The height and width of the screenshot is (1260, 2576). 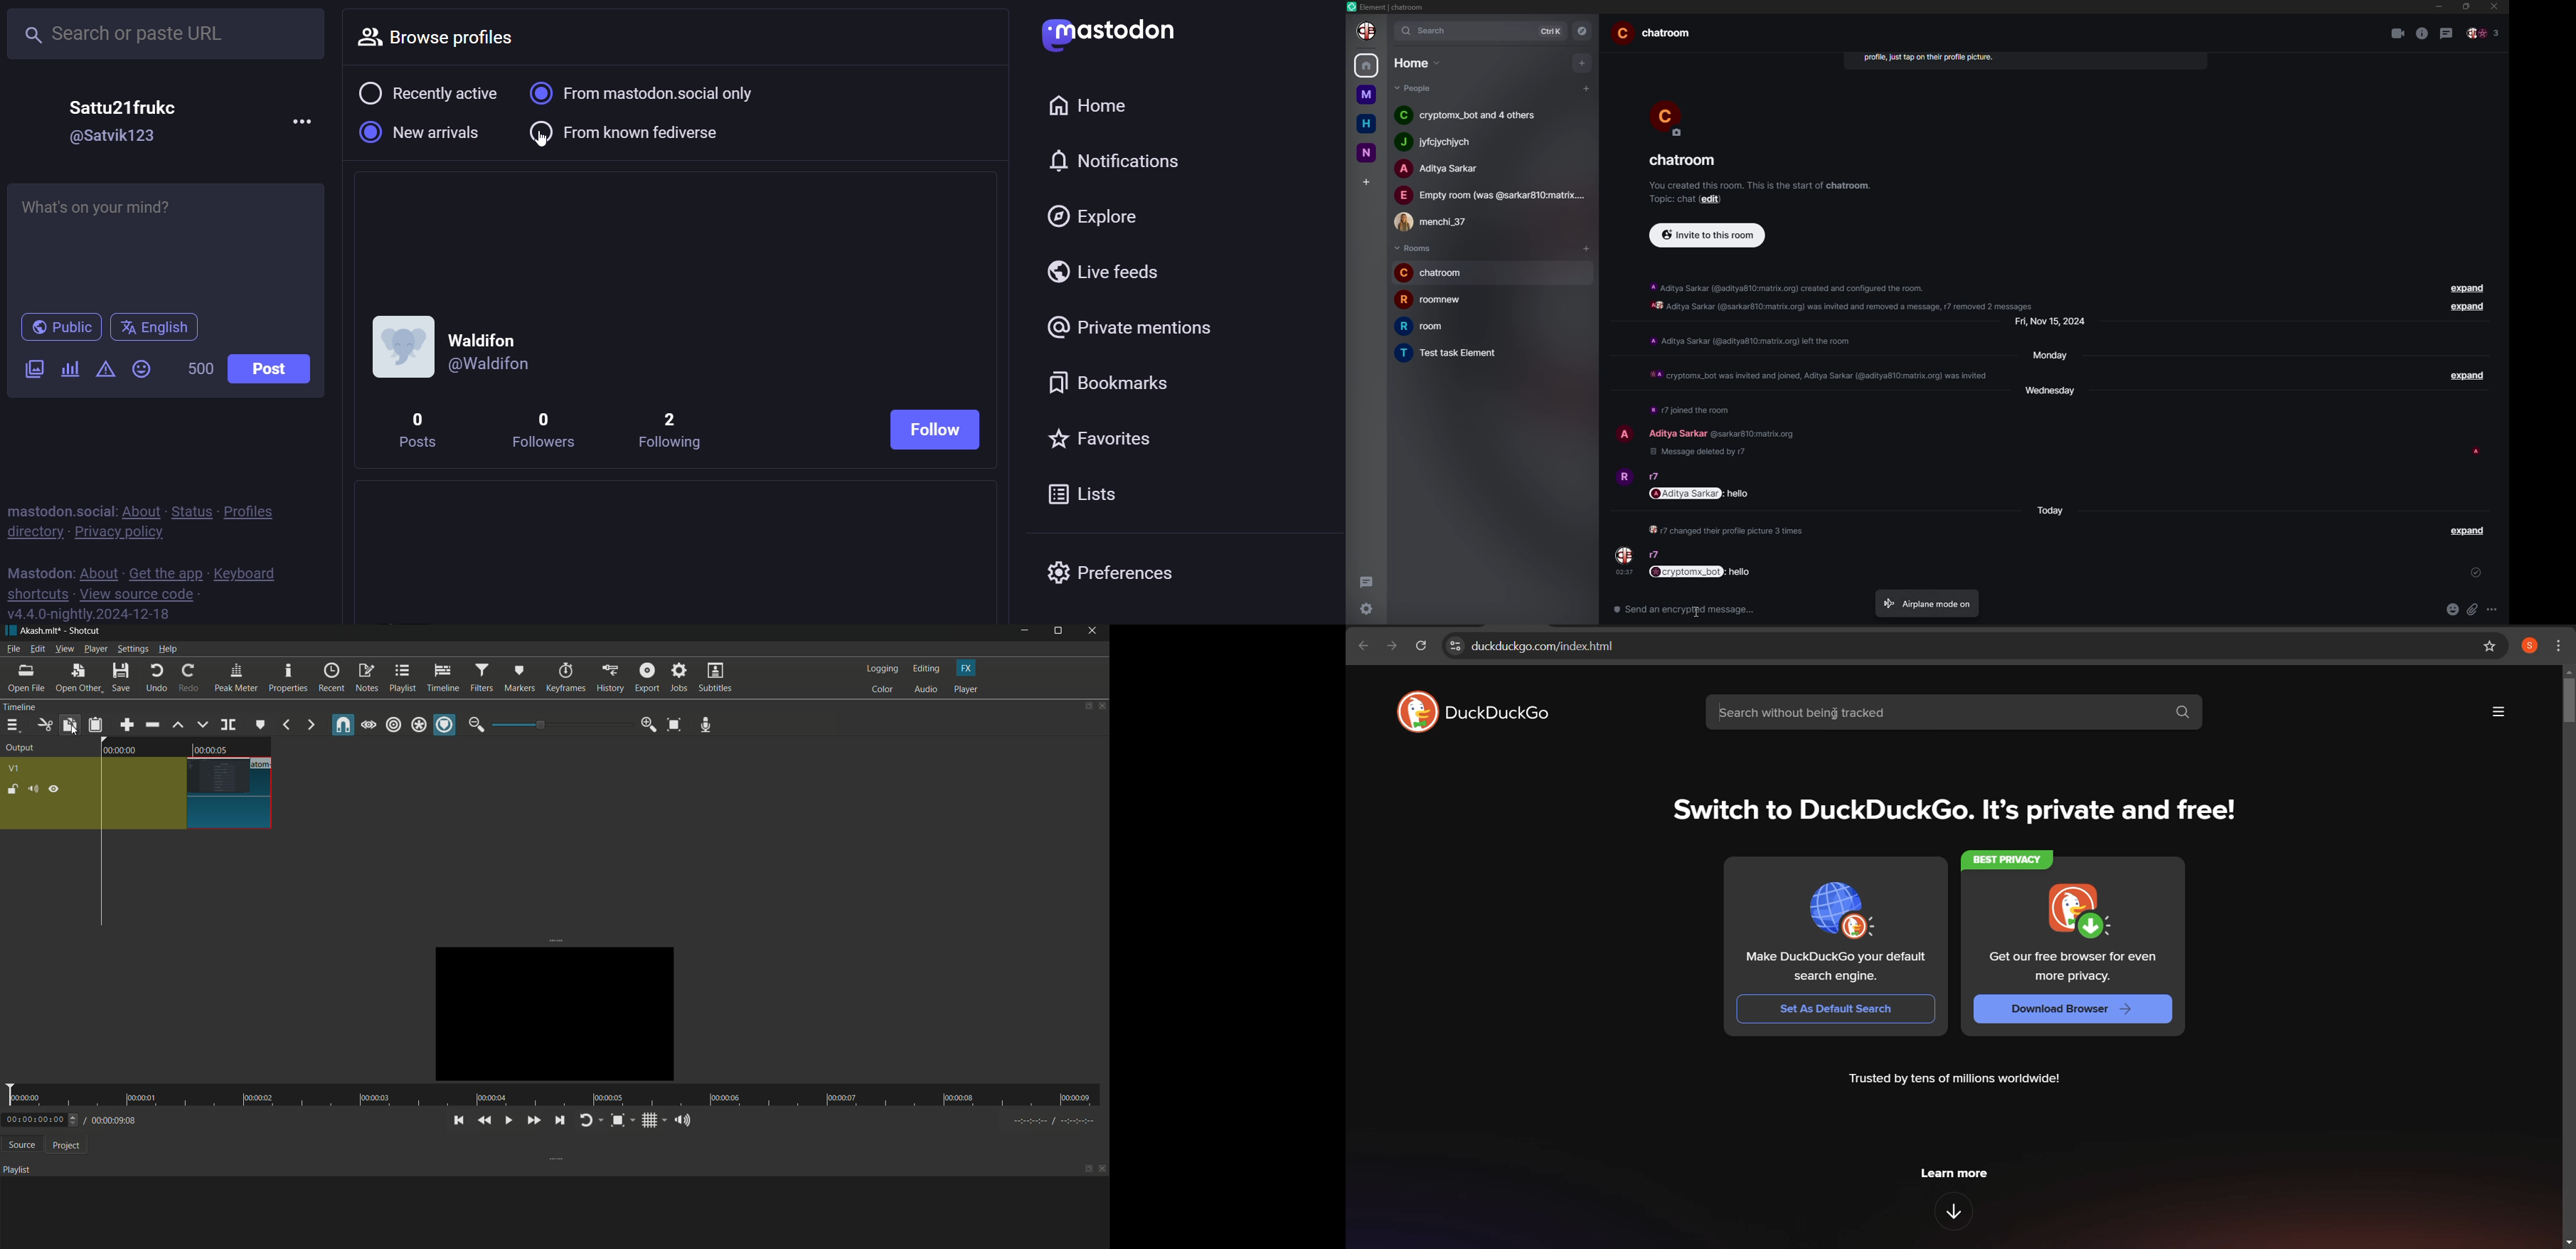 What do you see at coordinates (1424, 326) in the screenshot?
I see `room` at bounding box center [1424, 326].